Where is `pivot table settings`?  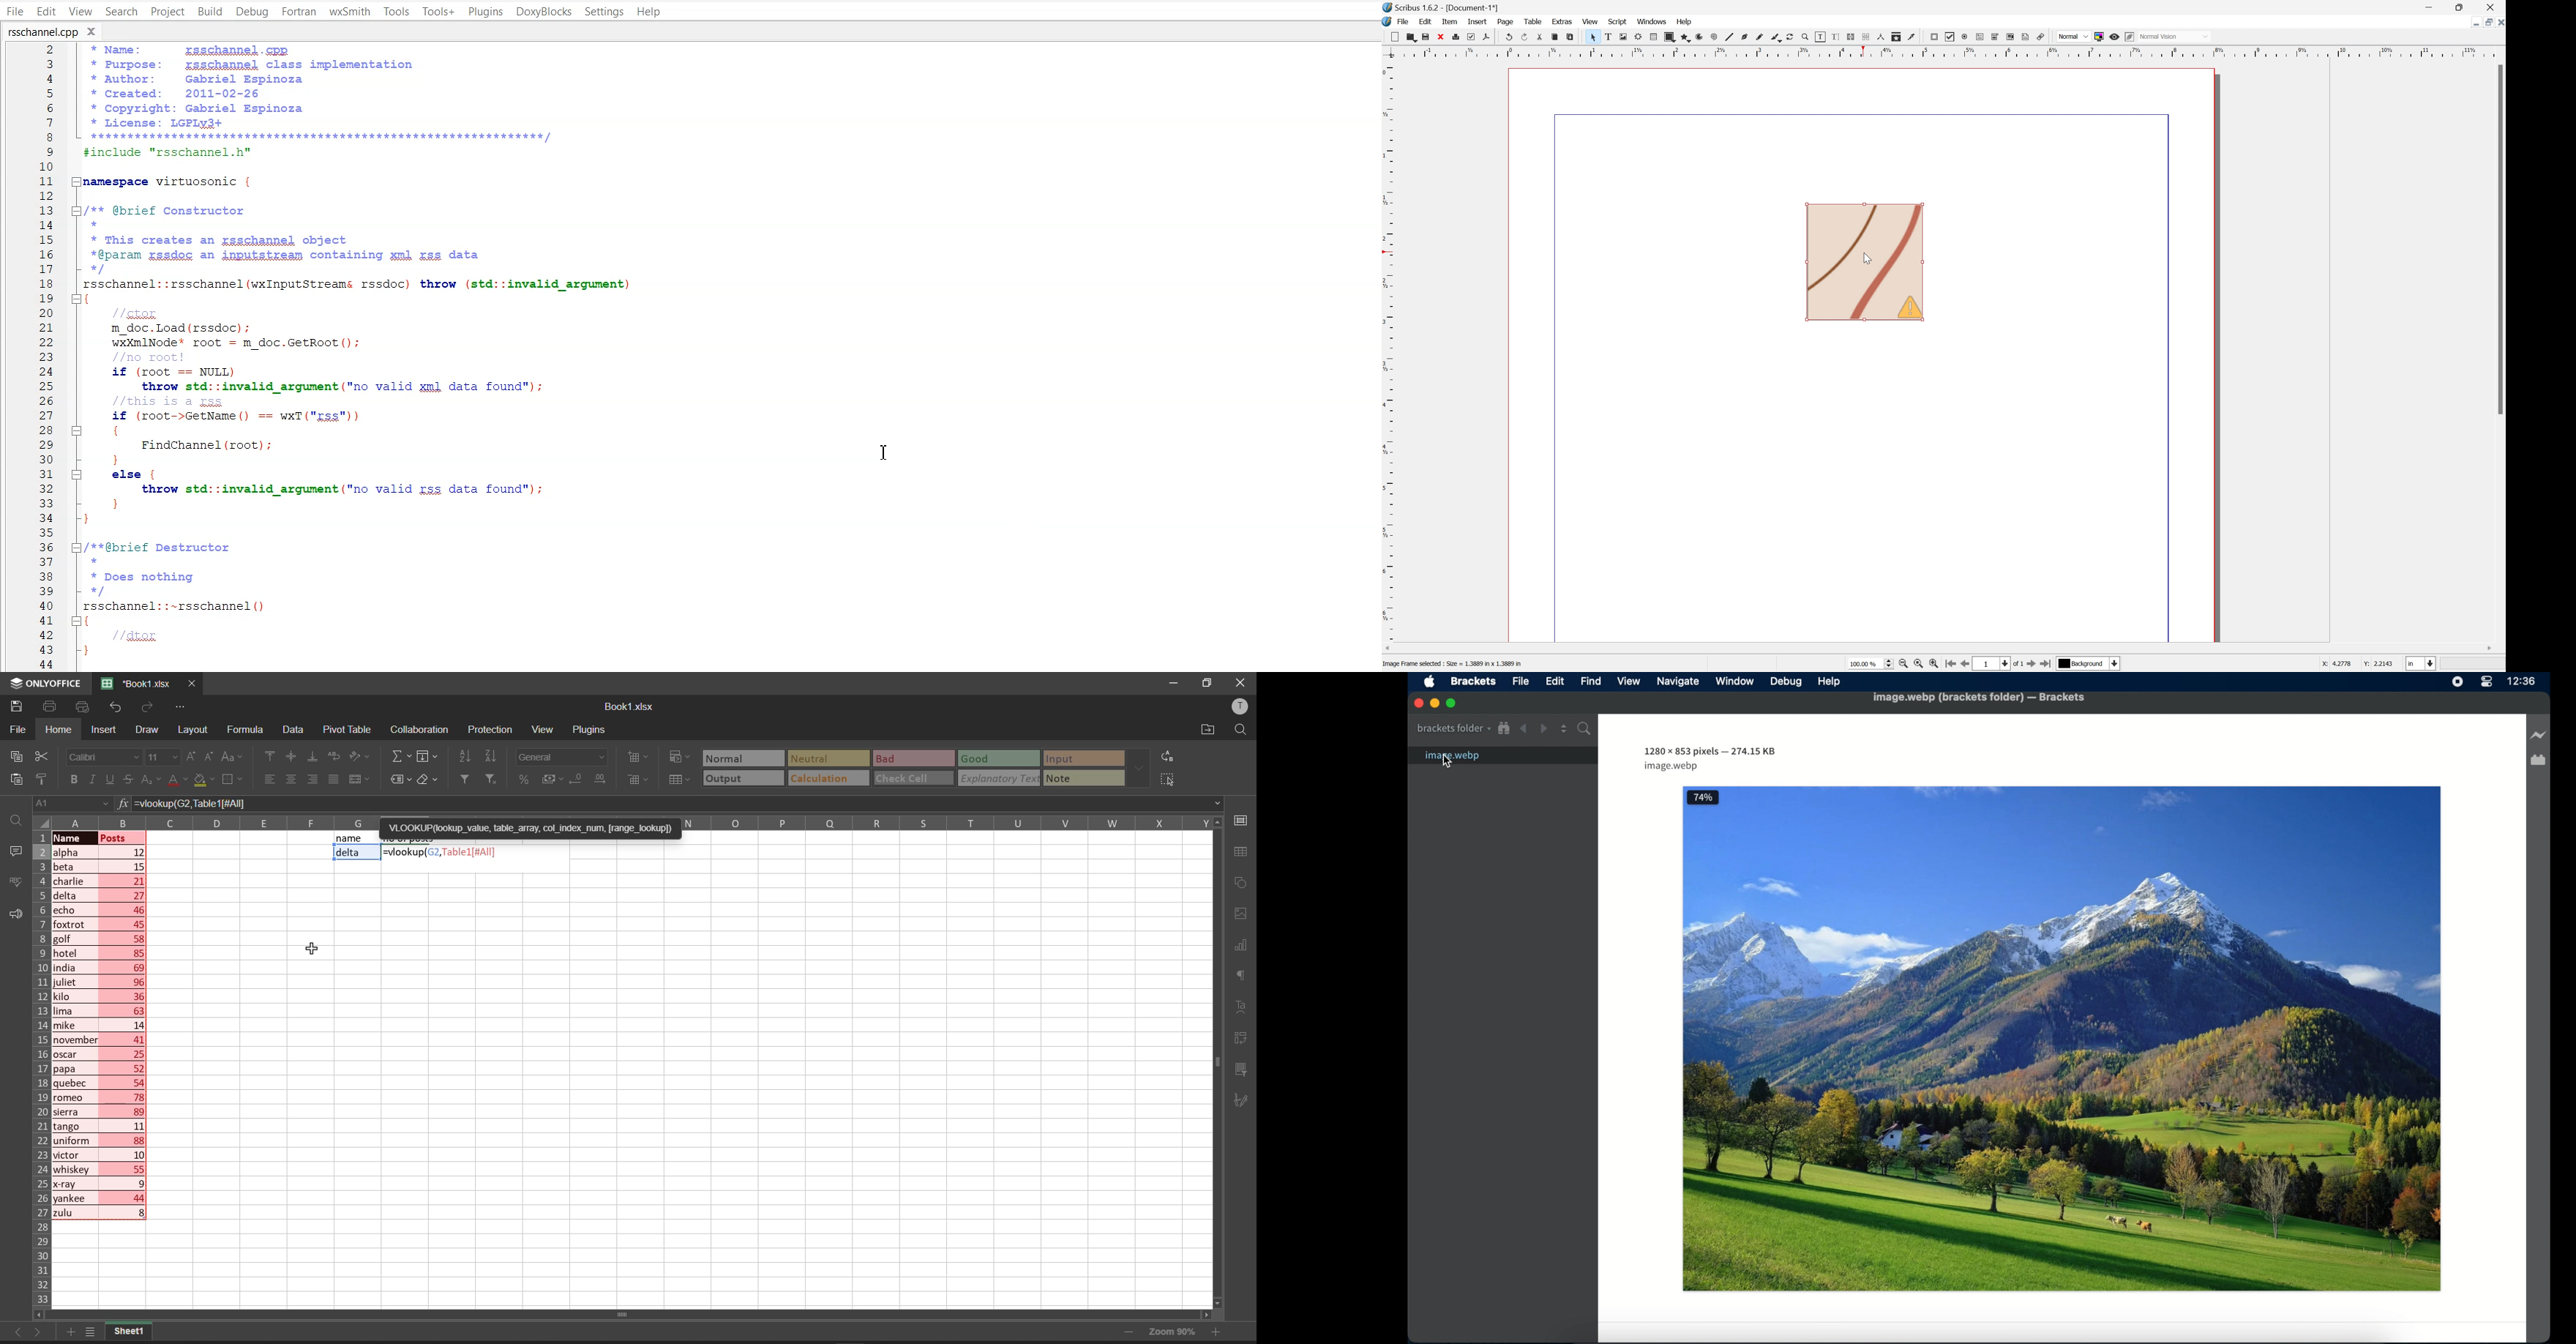 pivot table settings is located at coordinates (1245, 1037).